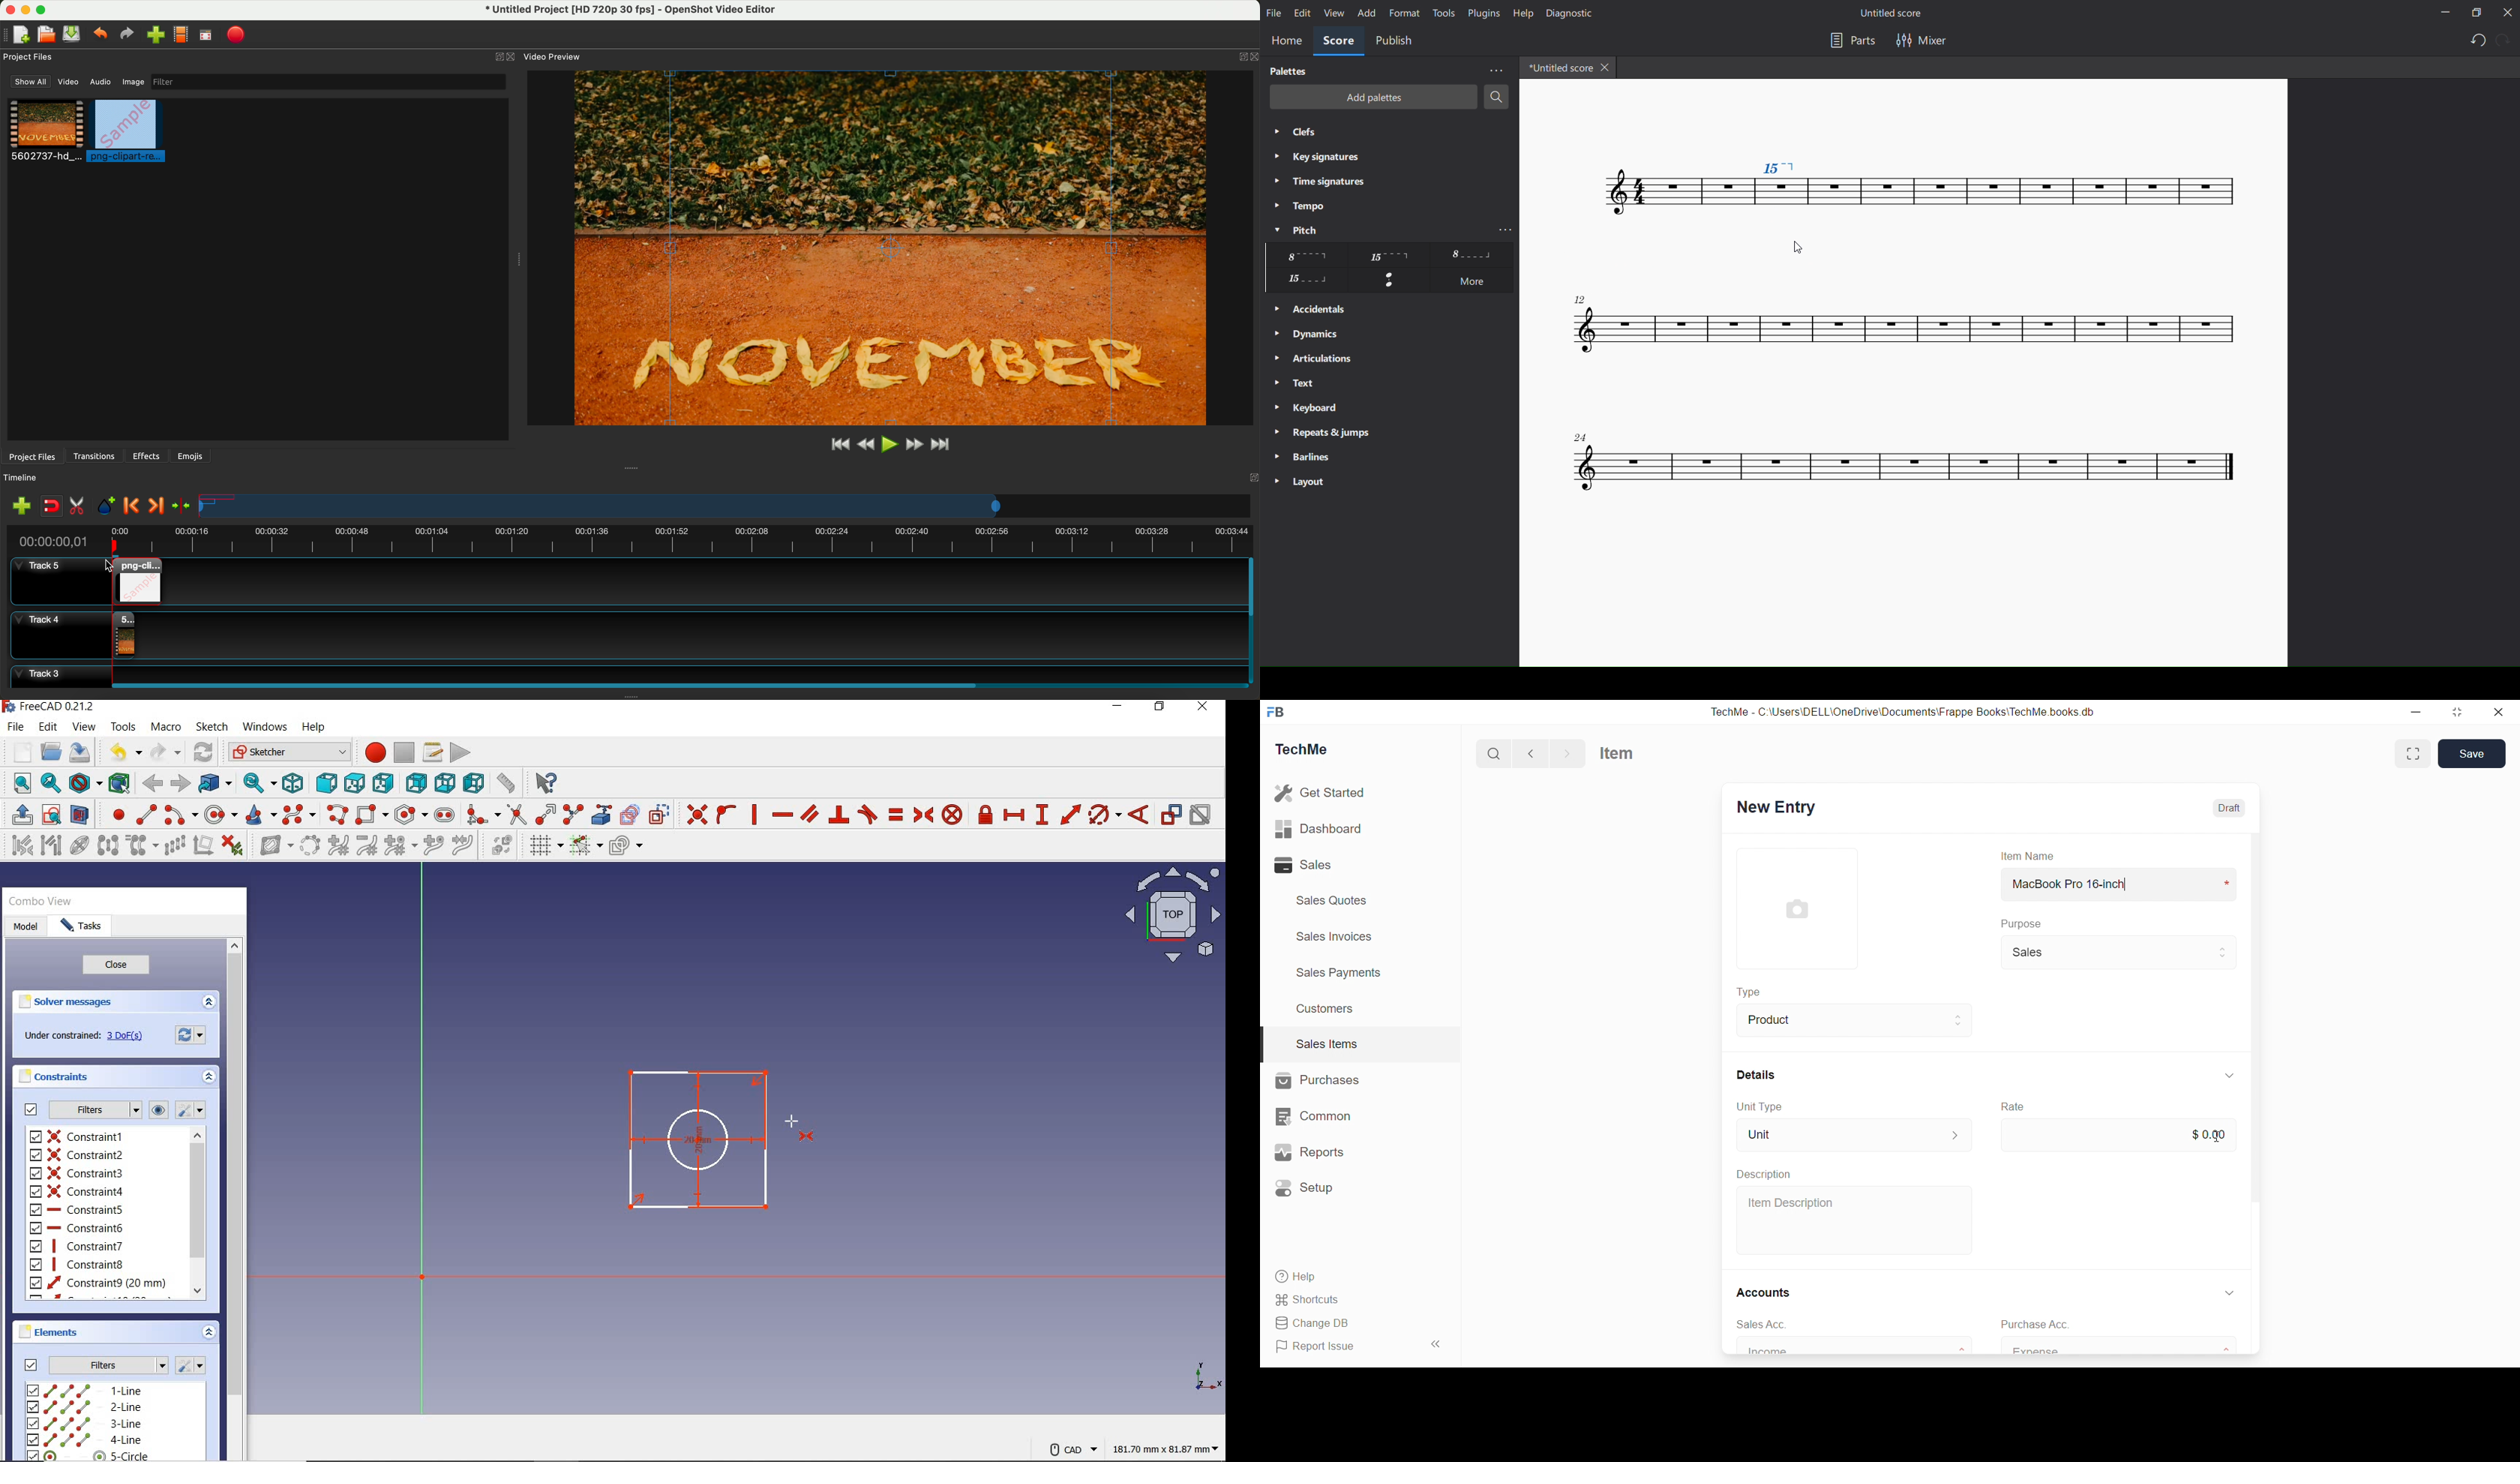  I want to click on forward, so click(1567, 753).